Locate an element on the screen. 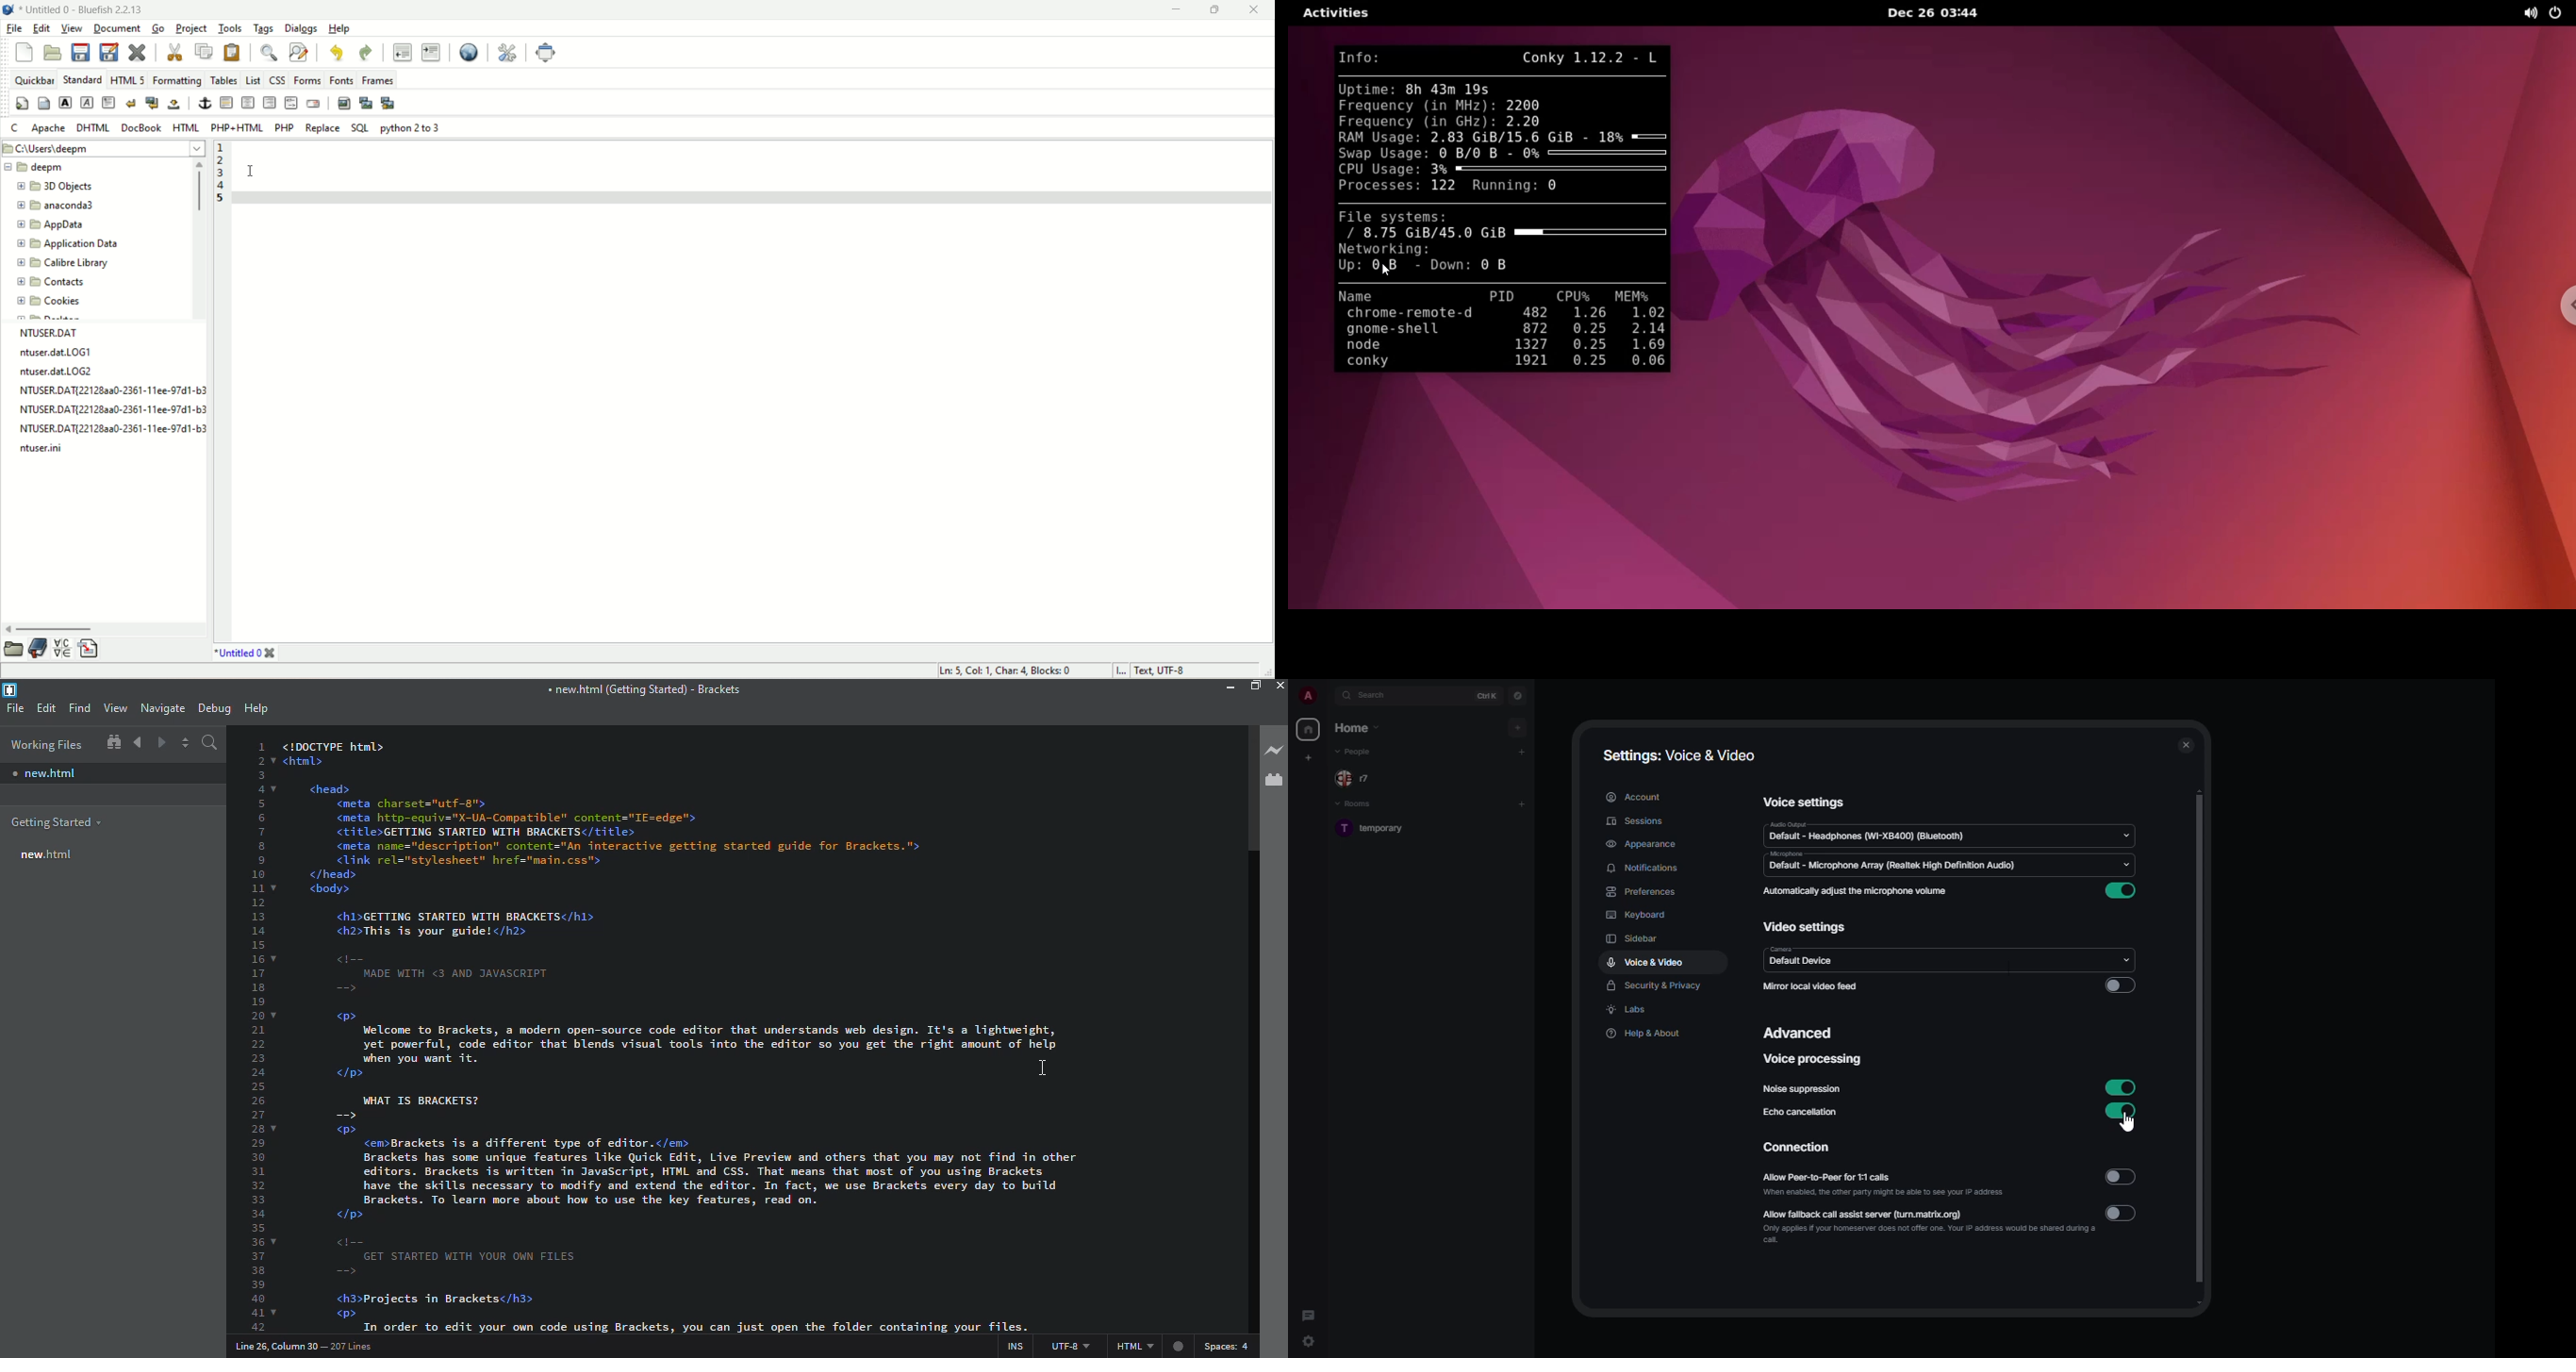  edit is located at coordinates (46, 707).